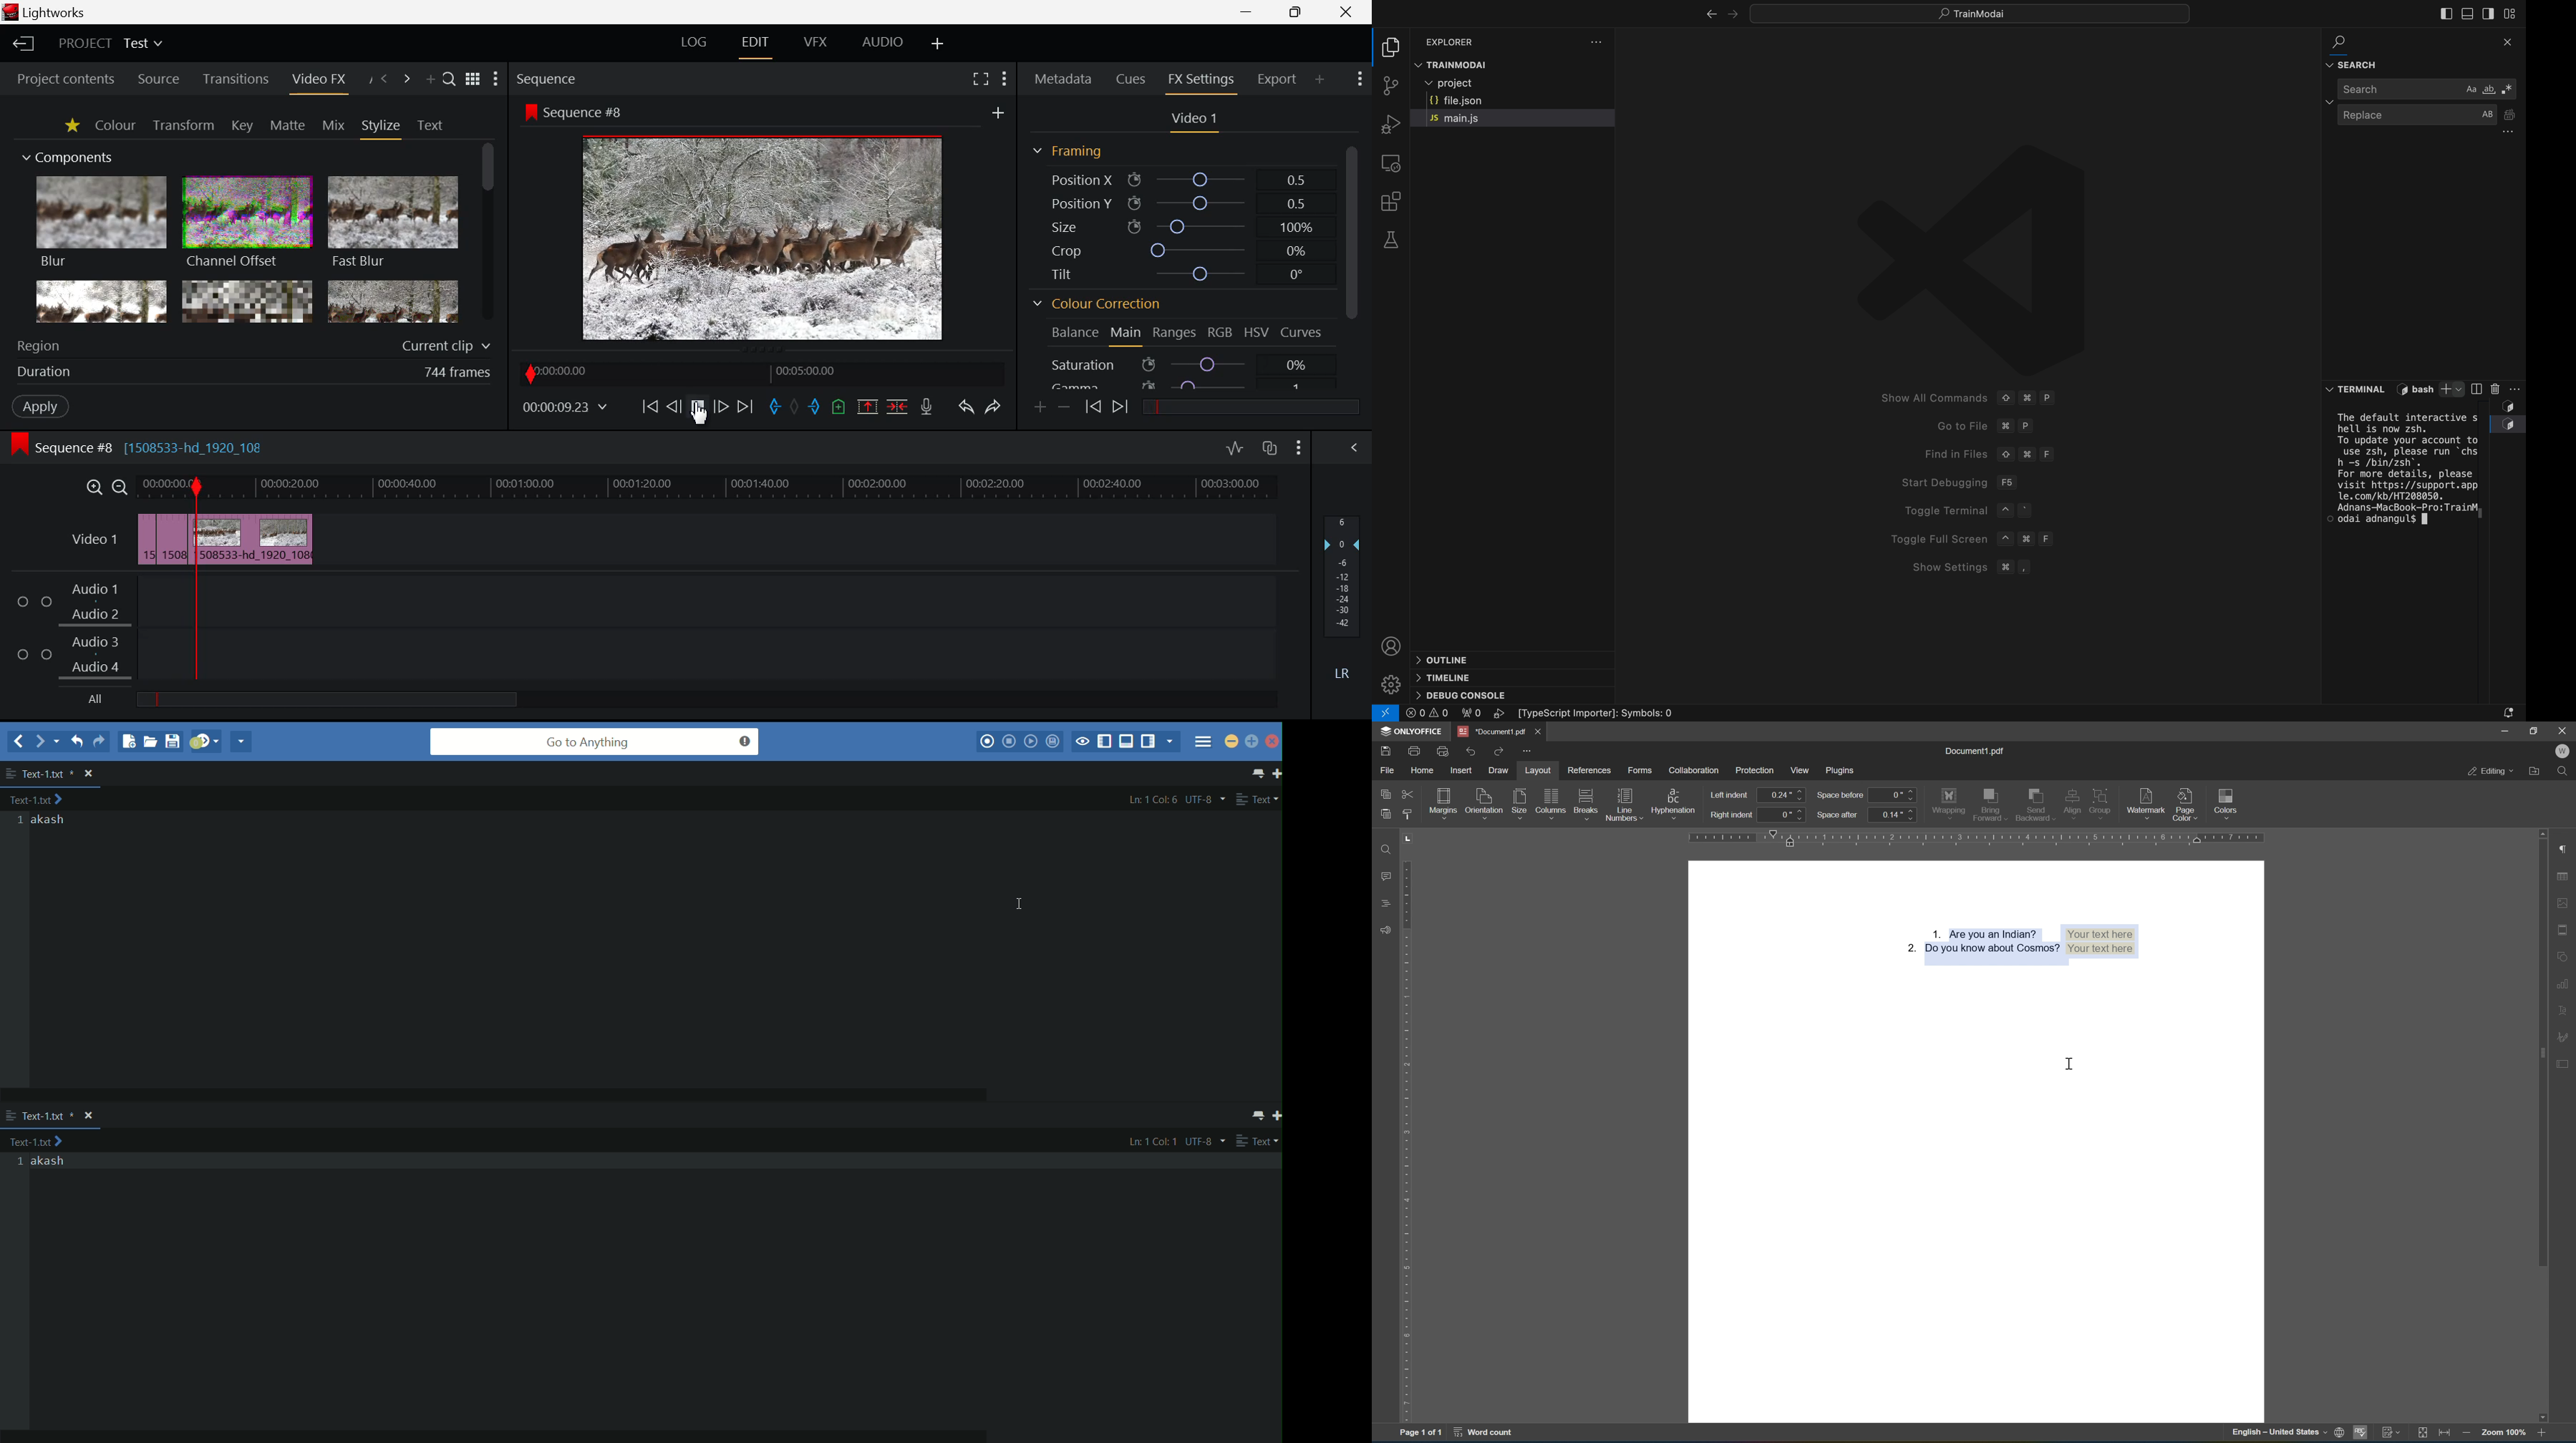 This screenshot has width=2576, height=1456. I want to click on Curves, so click(1302, 332).